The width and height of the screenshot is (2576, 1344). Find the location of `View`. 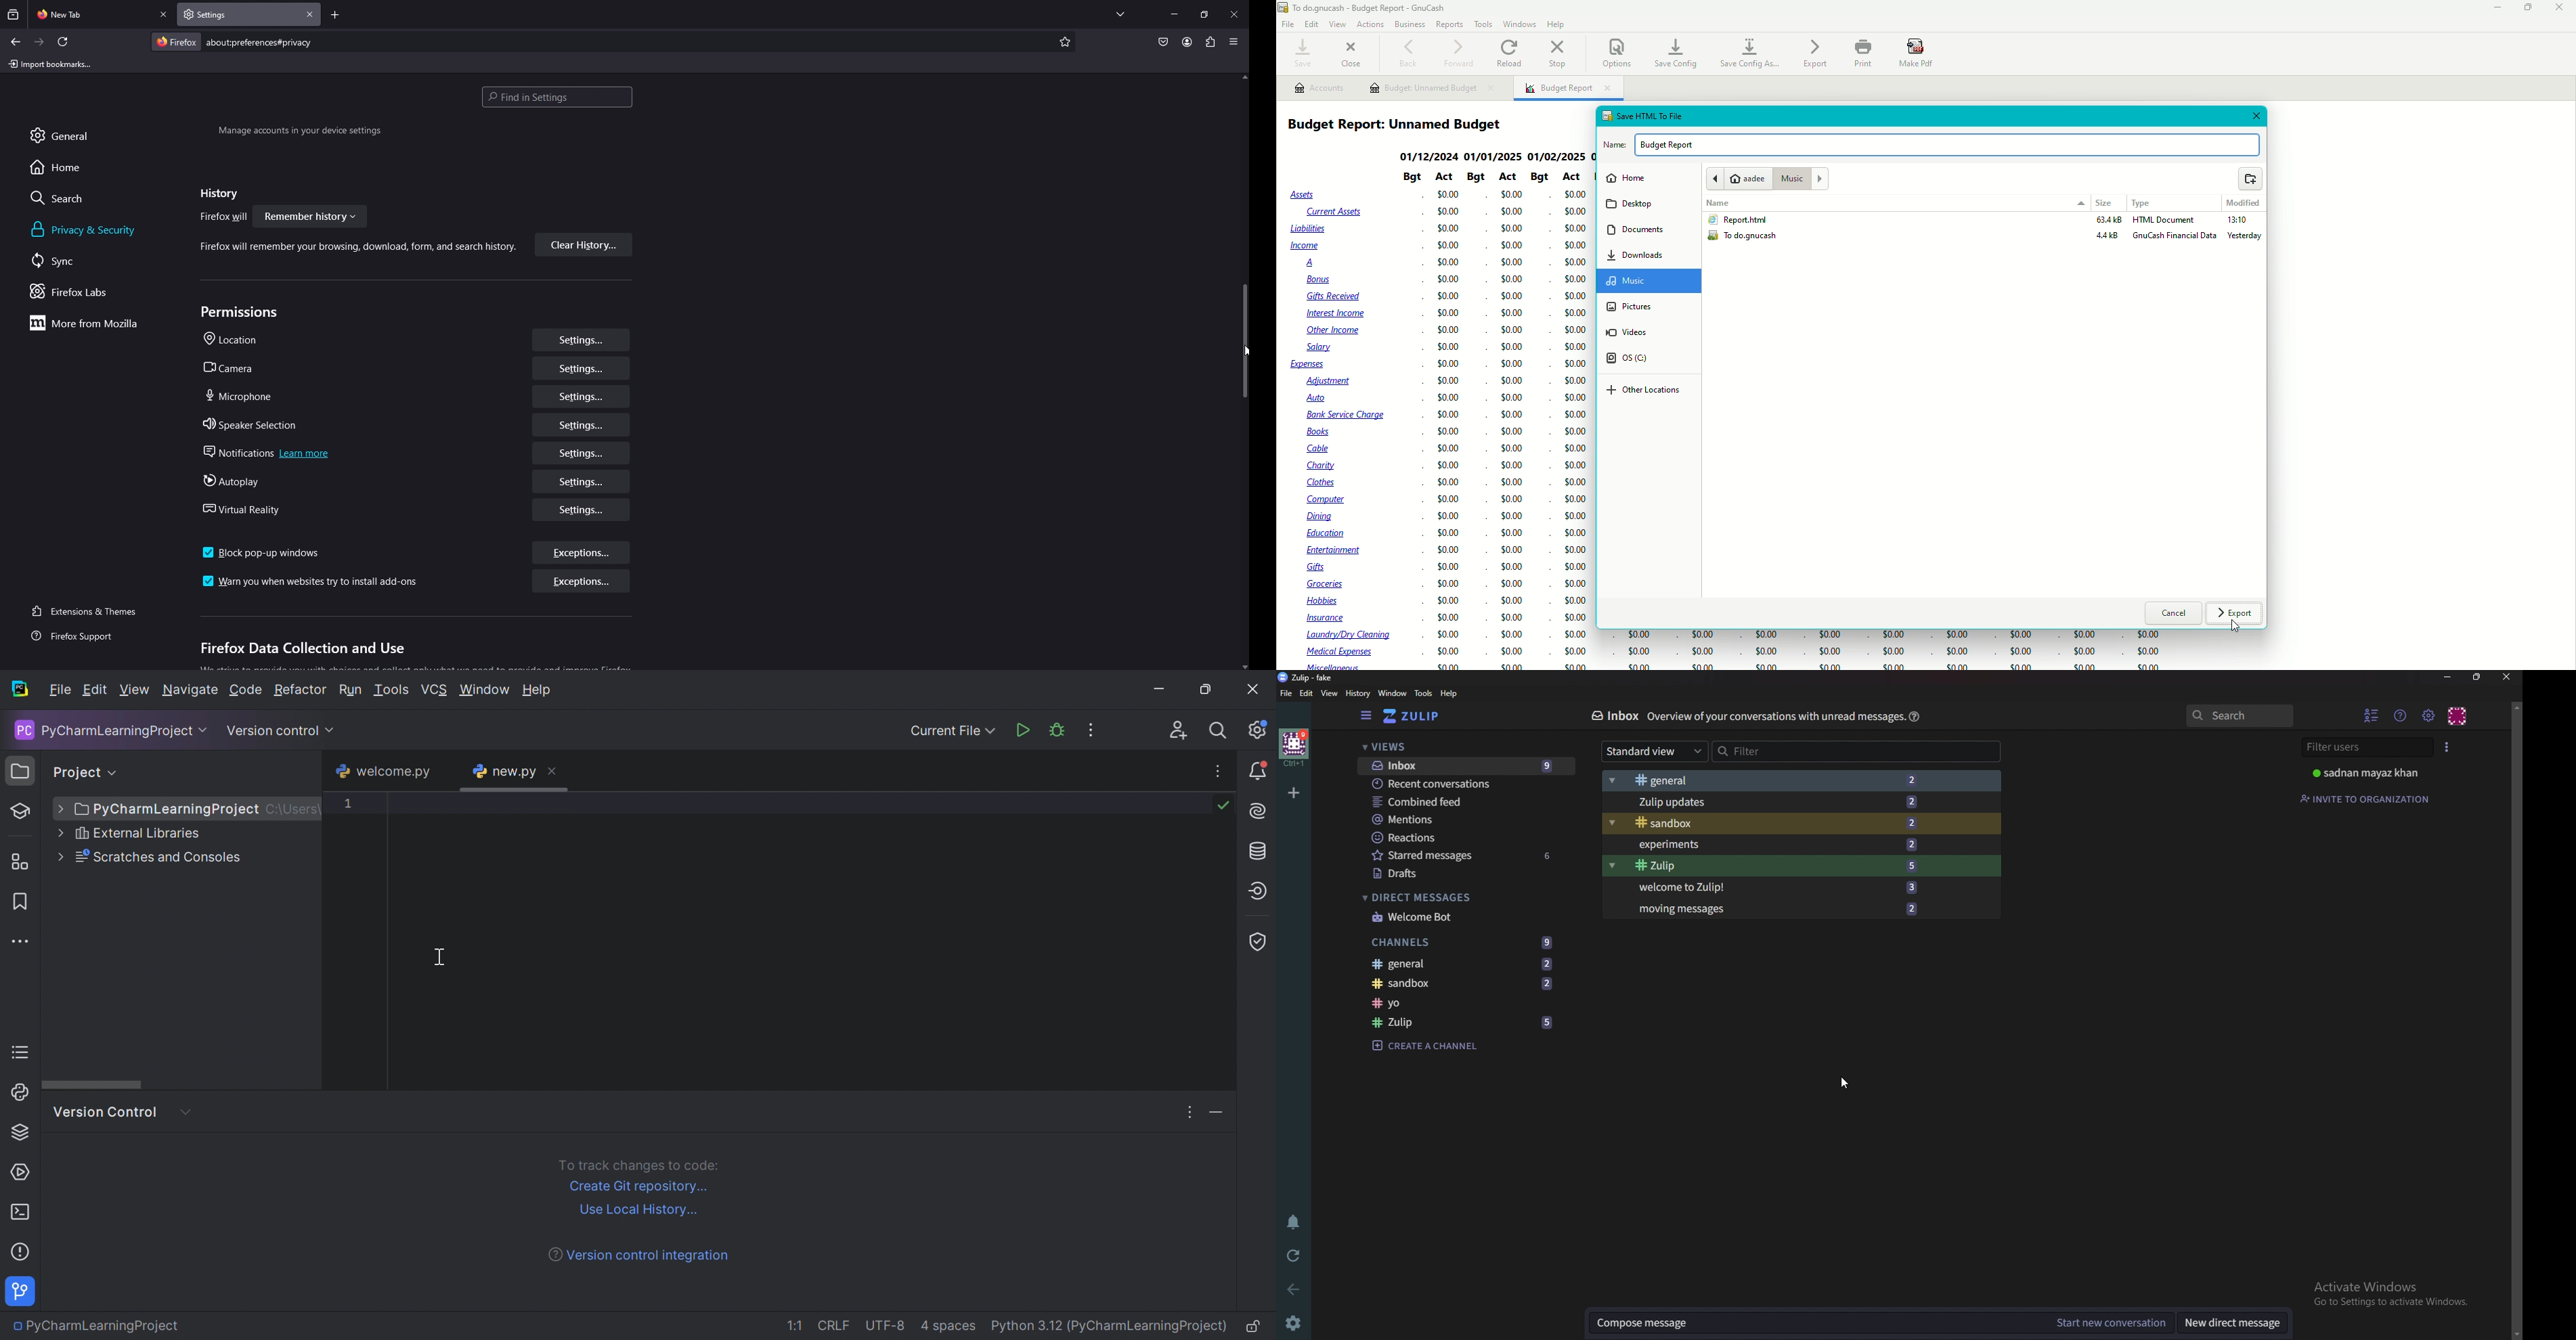

View is located at coordinates (134, 692).